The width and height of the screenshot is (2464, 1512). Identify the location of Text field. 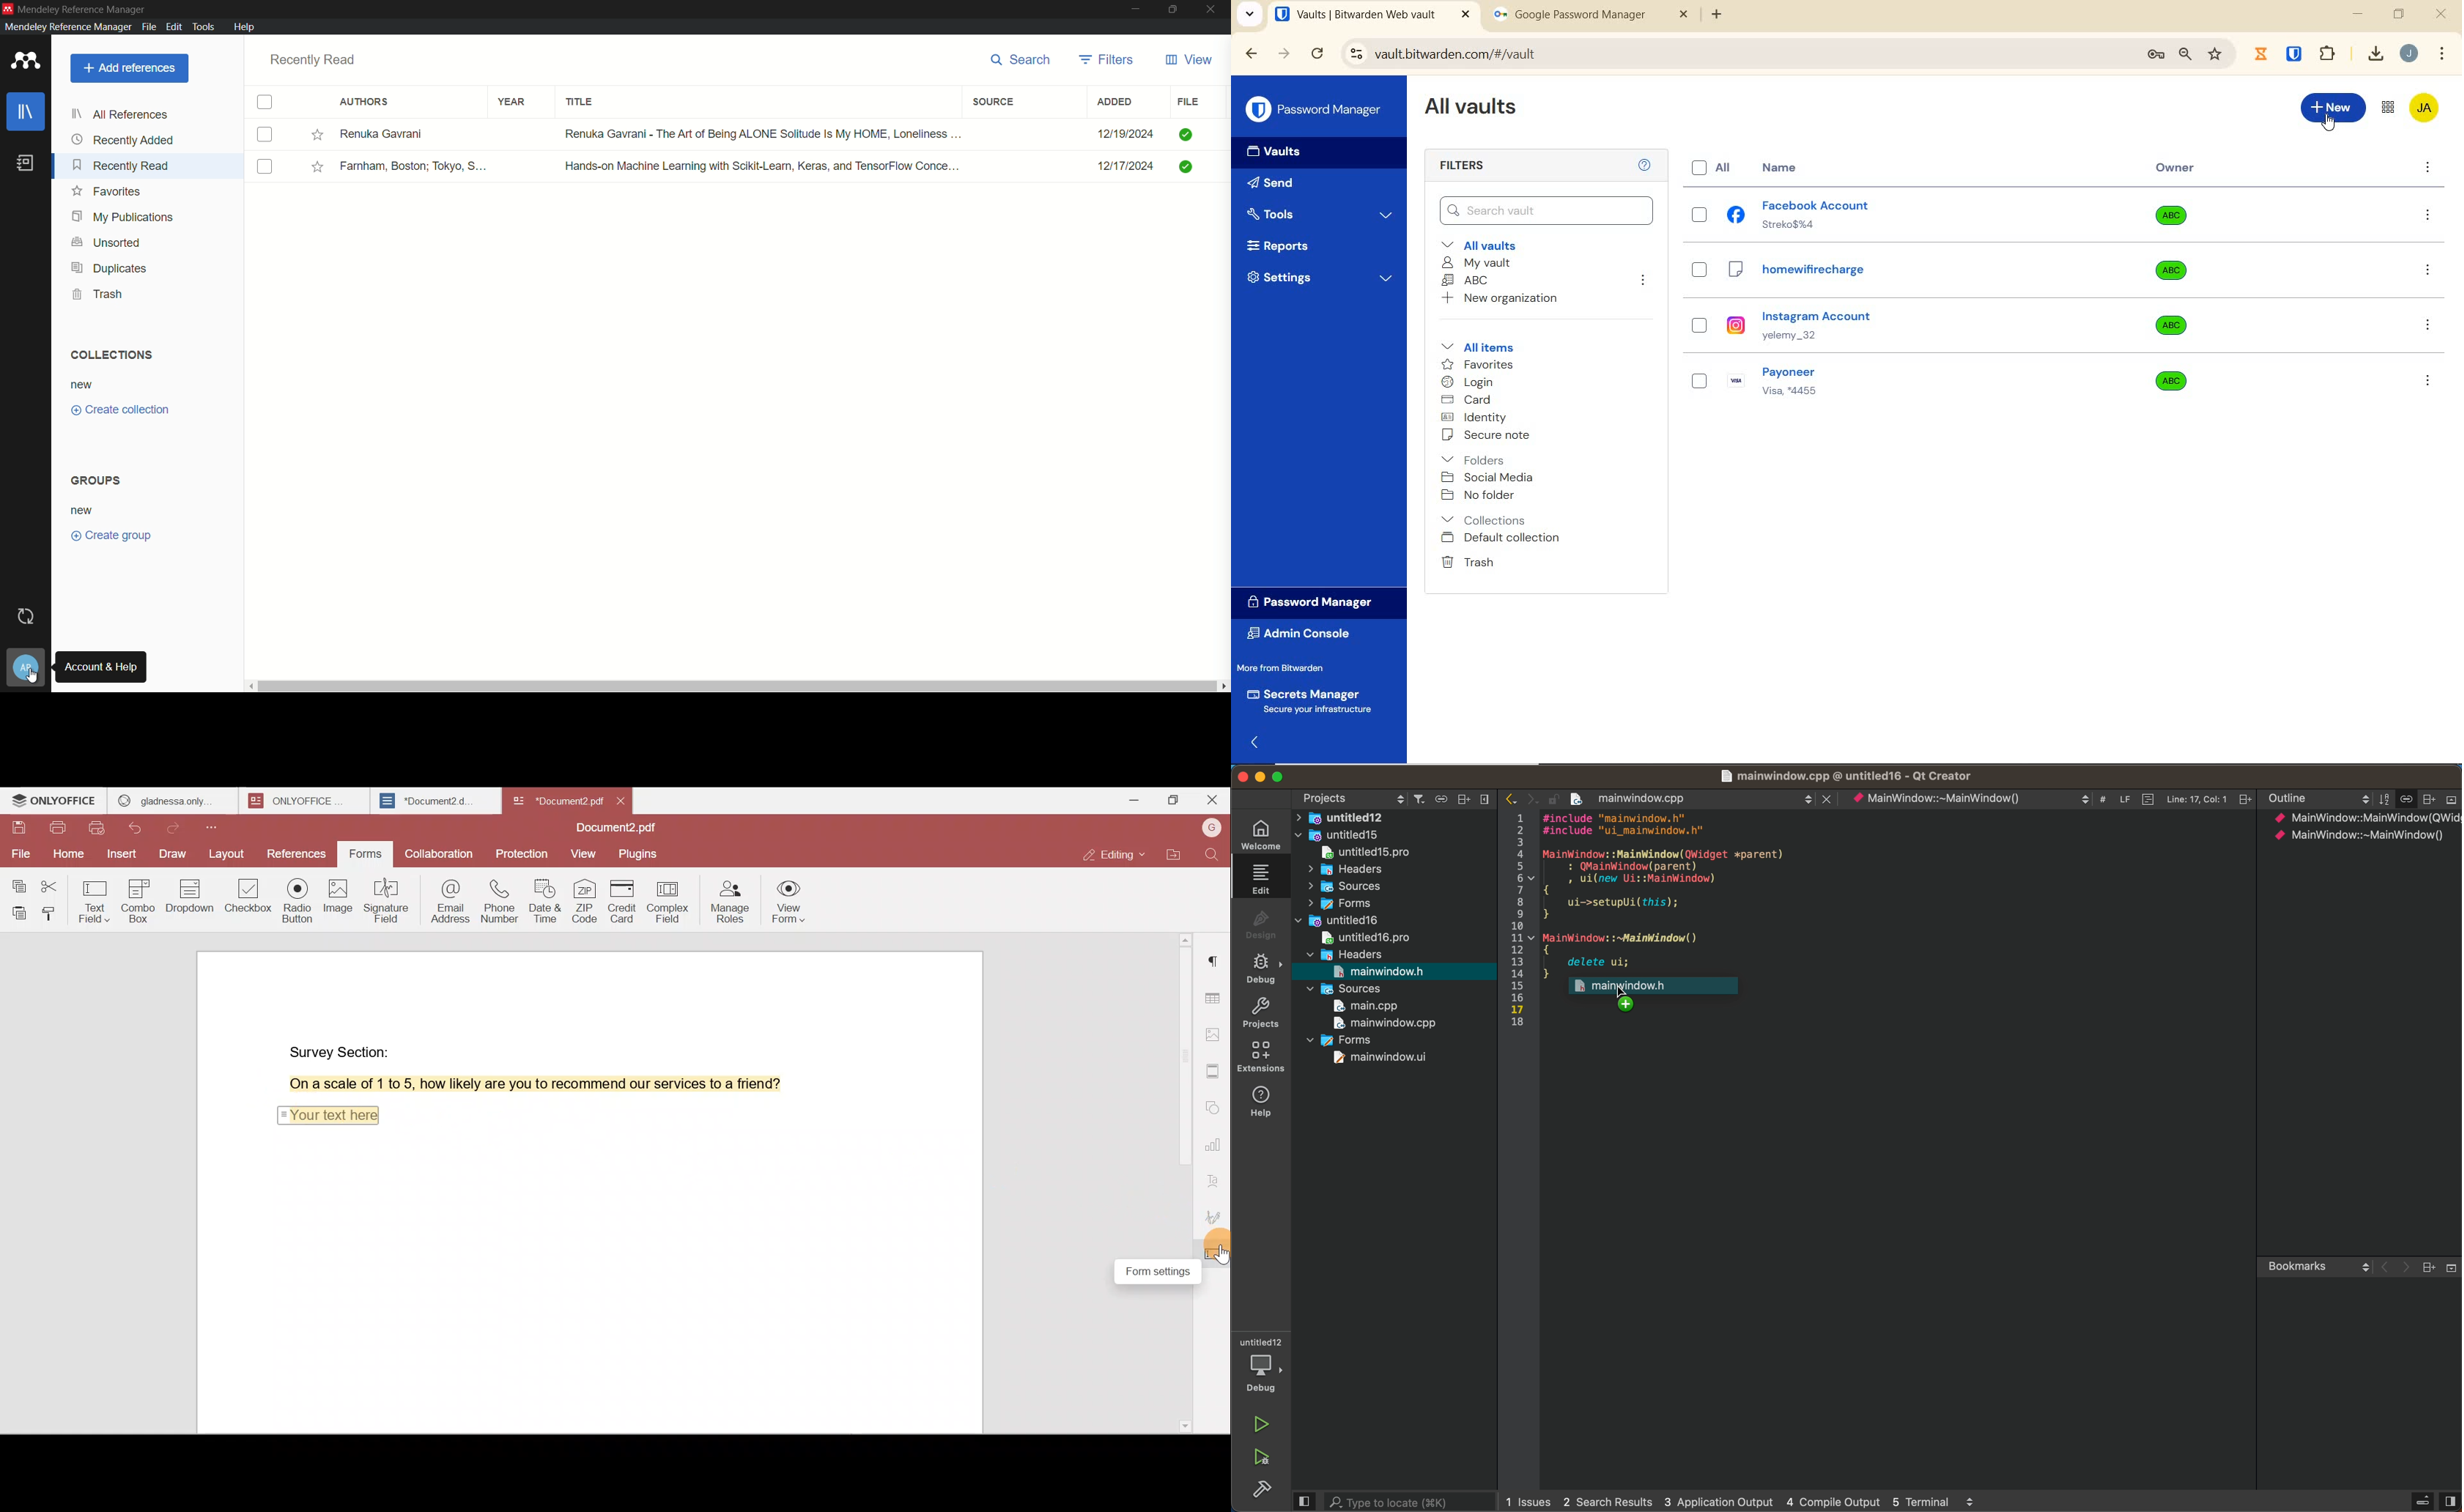
(96, 898).